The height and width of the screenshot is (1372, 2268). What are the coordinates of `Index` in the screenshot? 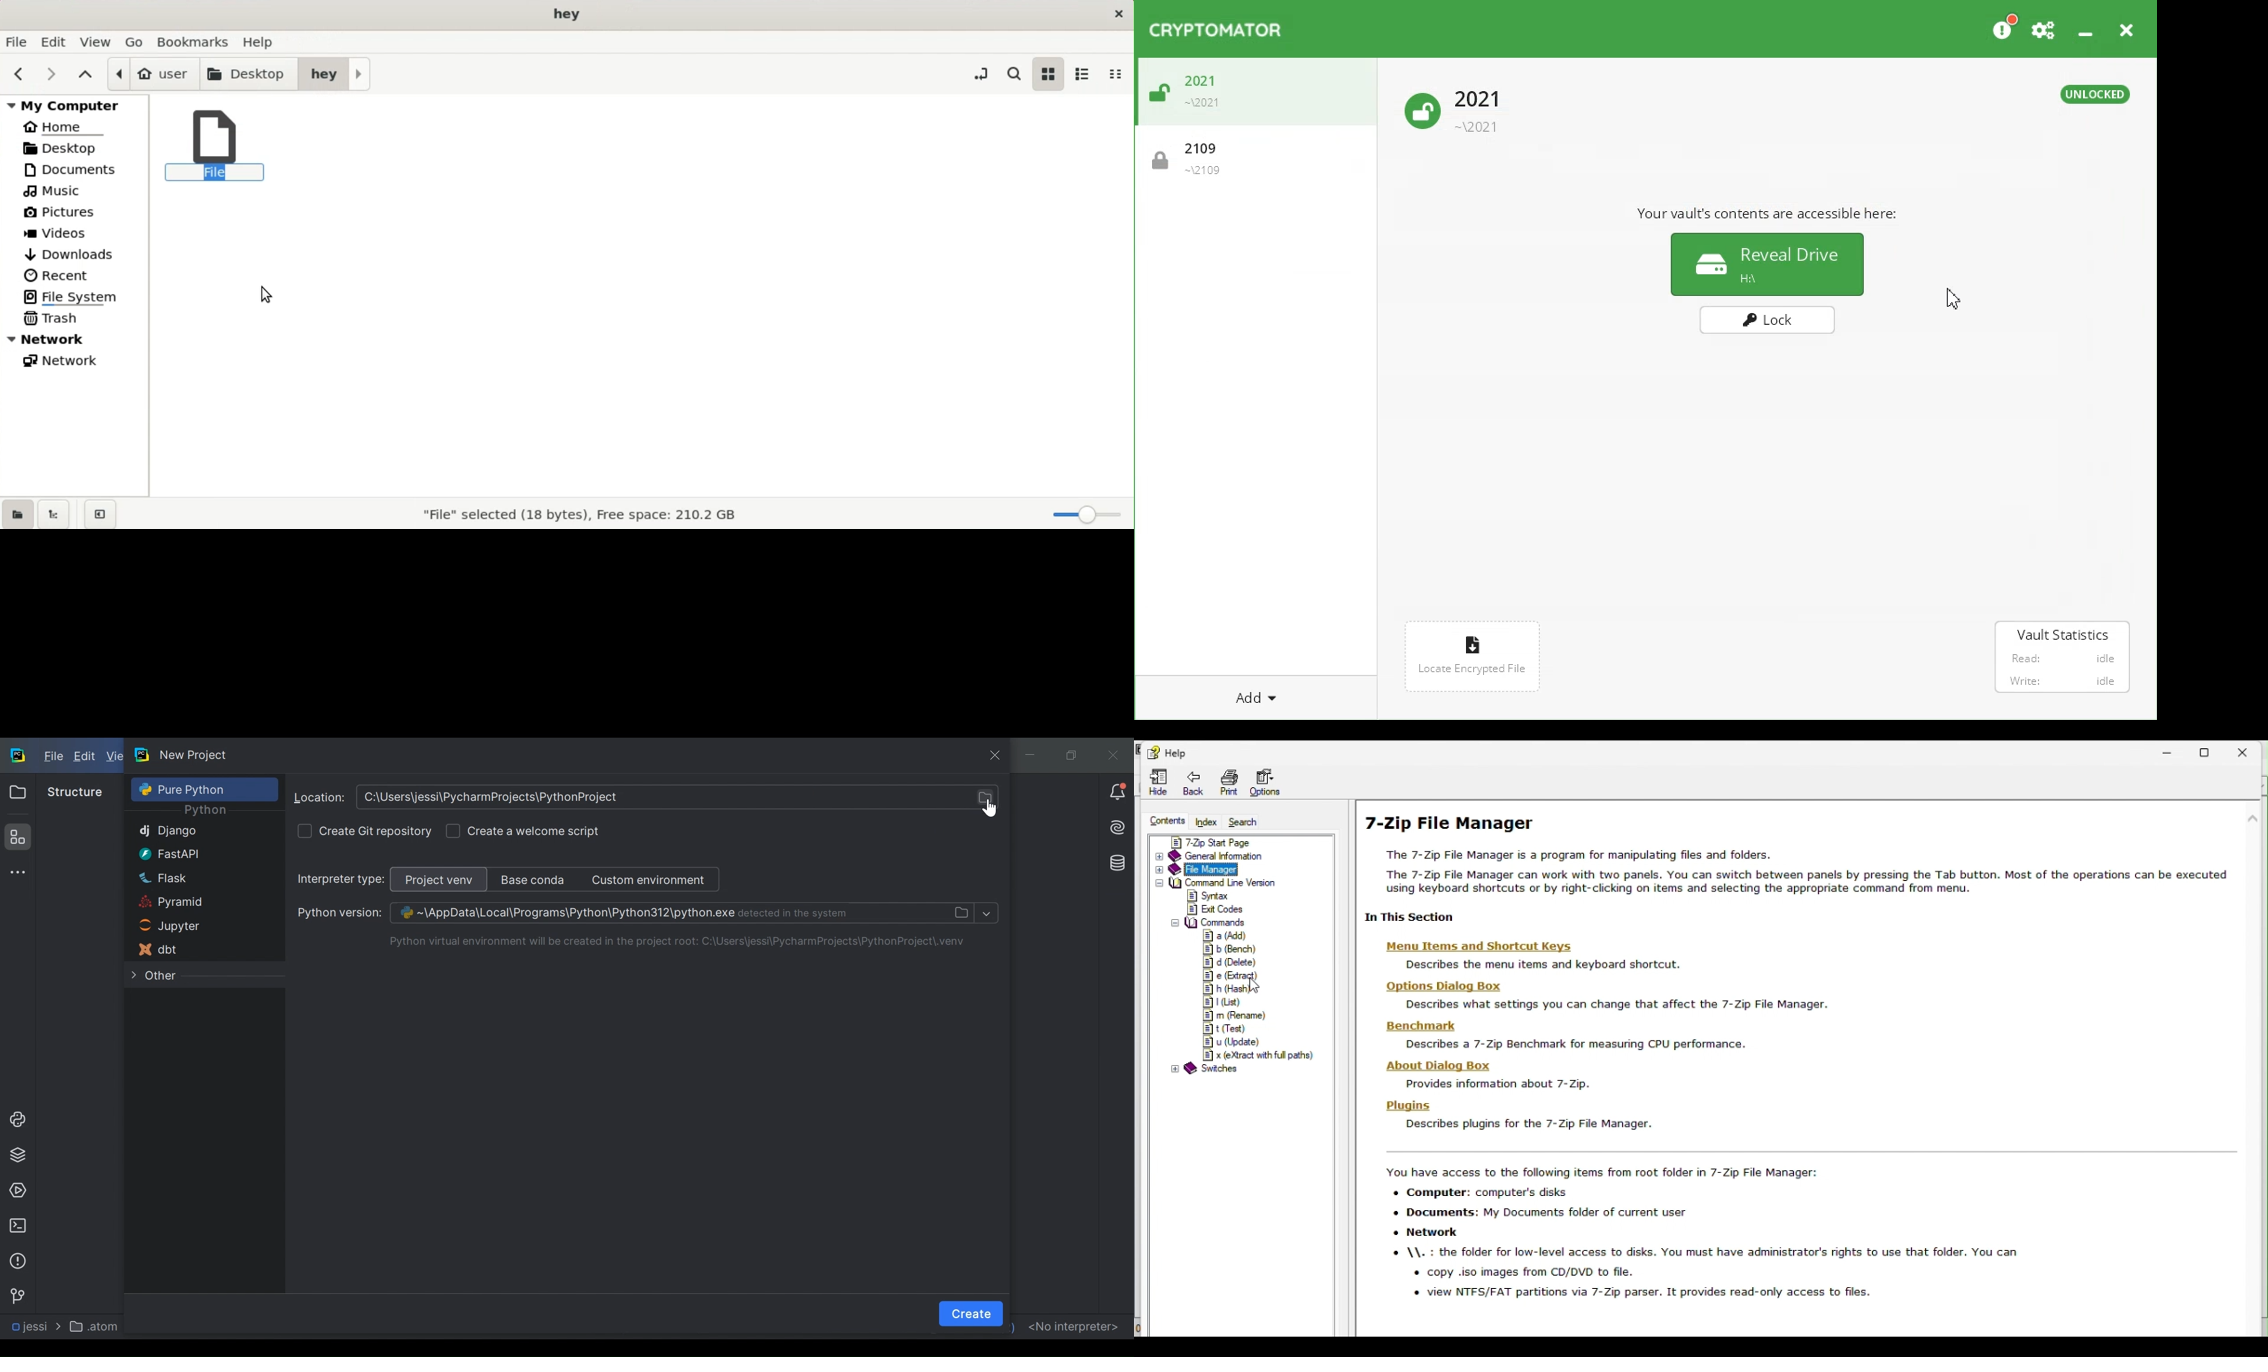 It's located at (1204, 820).